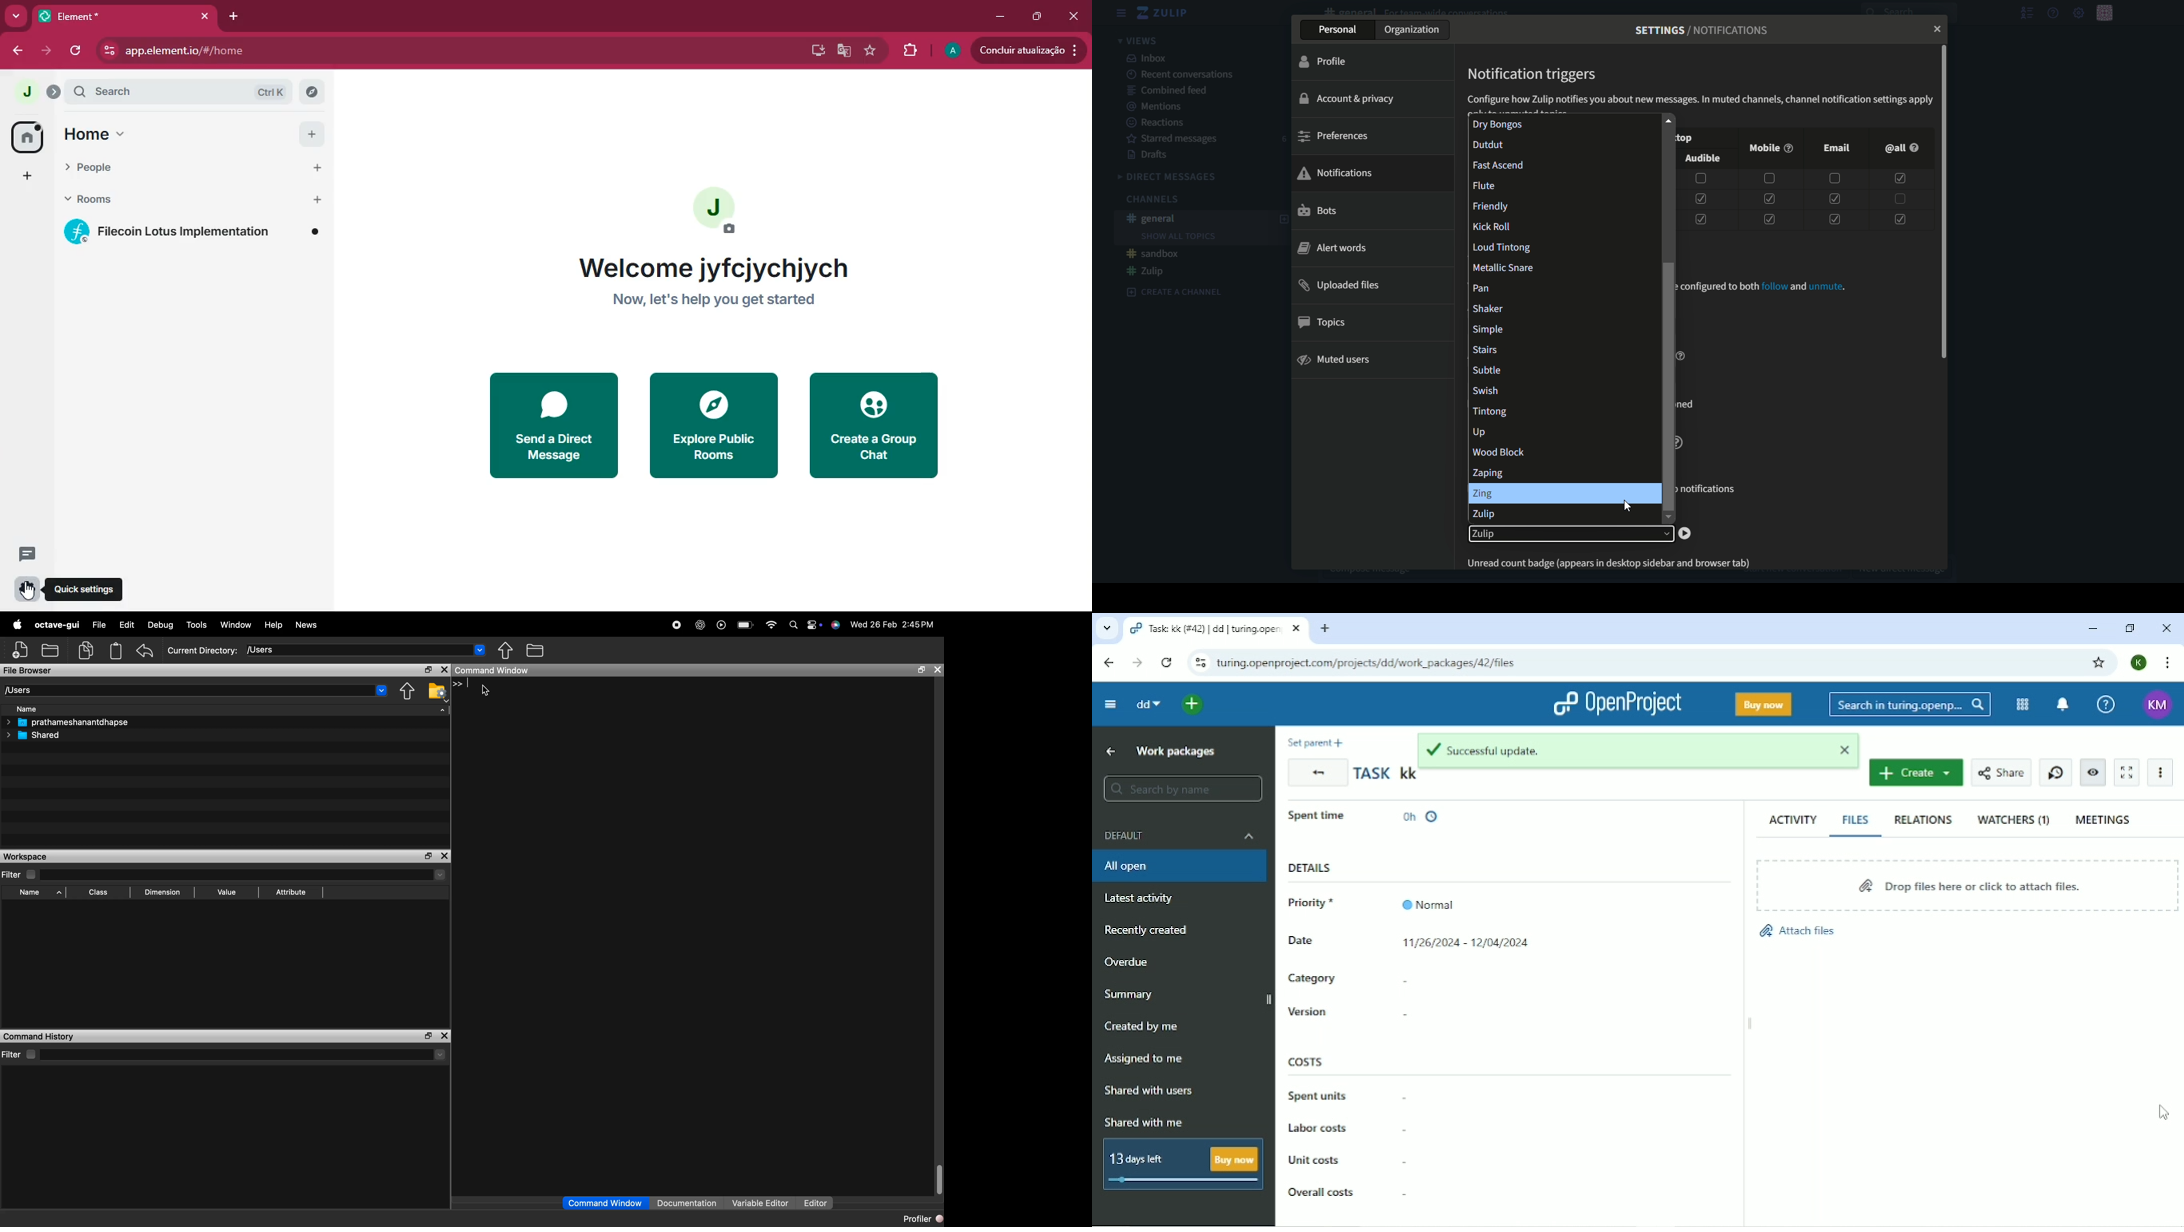 The width and height of the screenshot is (2184, 1232). What do you see at coordinates (1319, 903) in the screenshot?
I see `Priority *` at bounding box center [1319, 903].